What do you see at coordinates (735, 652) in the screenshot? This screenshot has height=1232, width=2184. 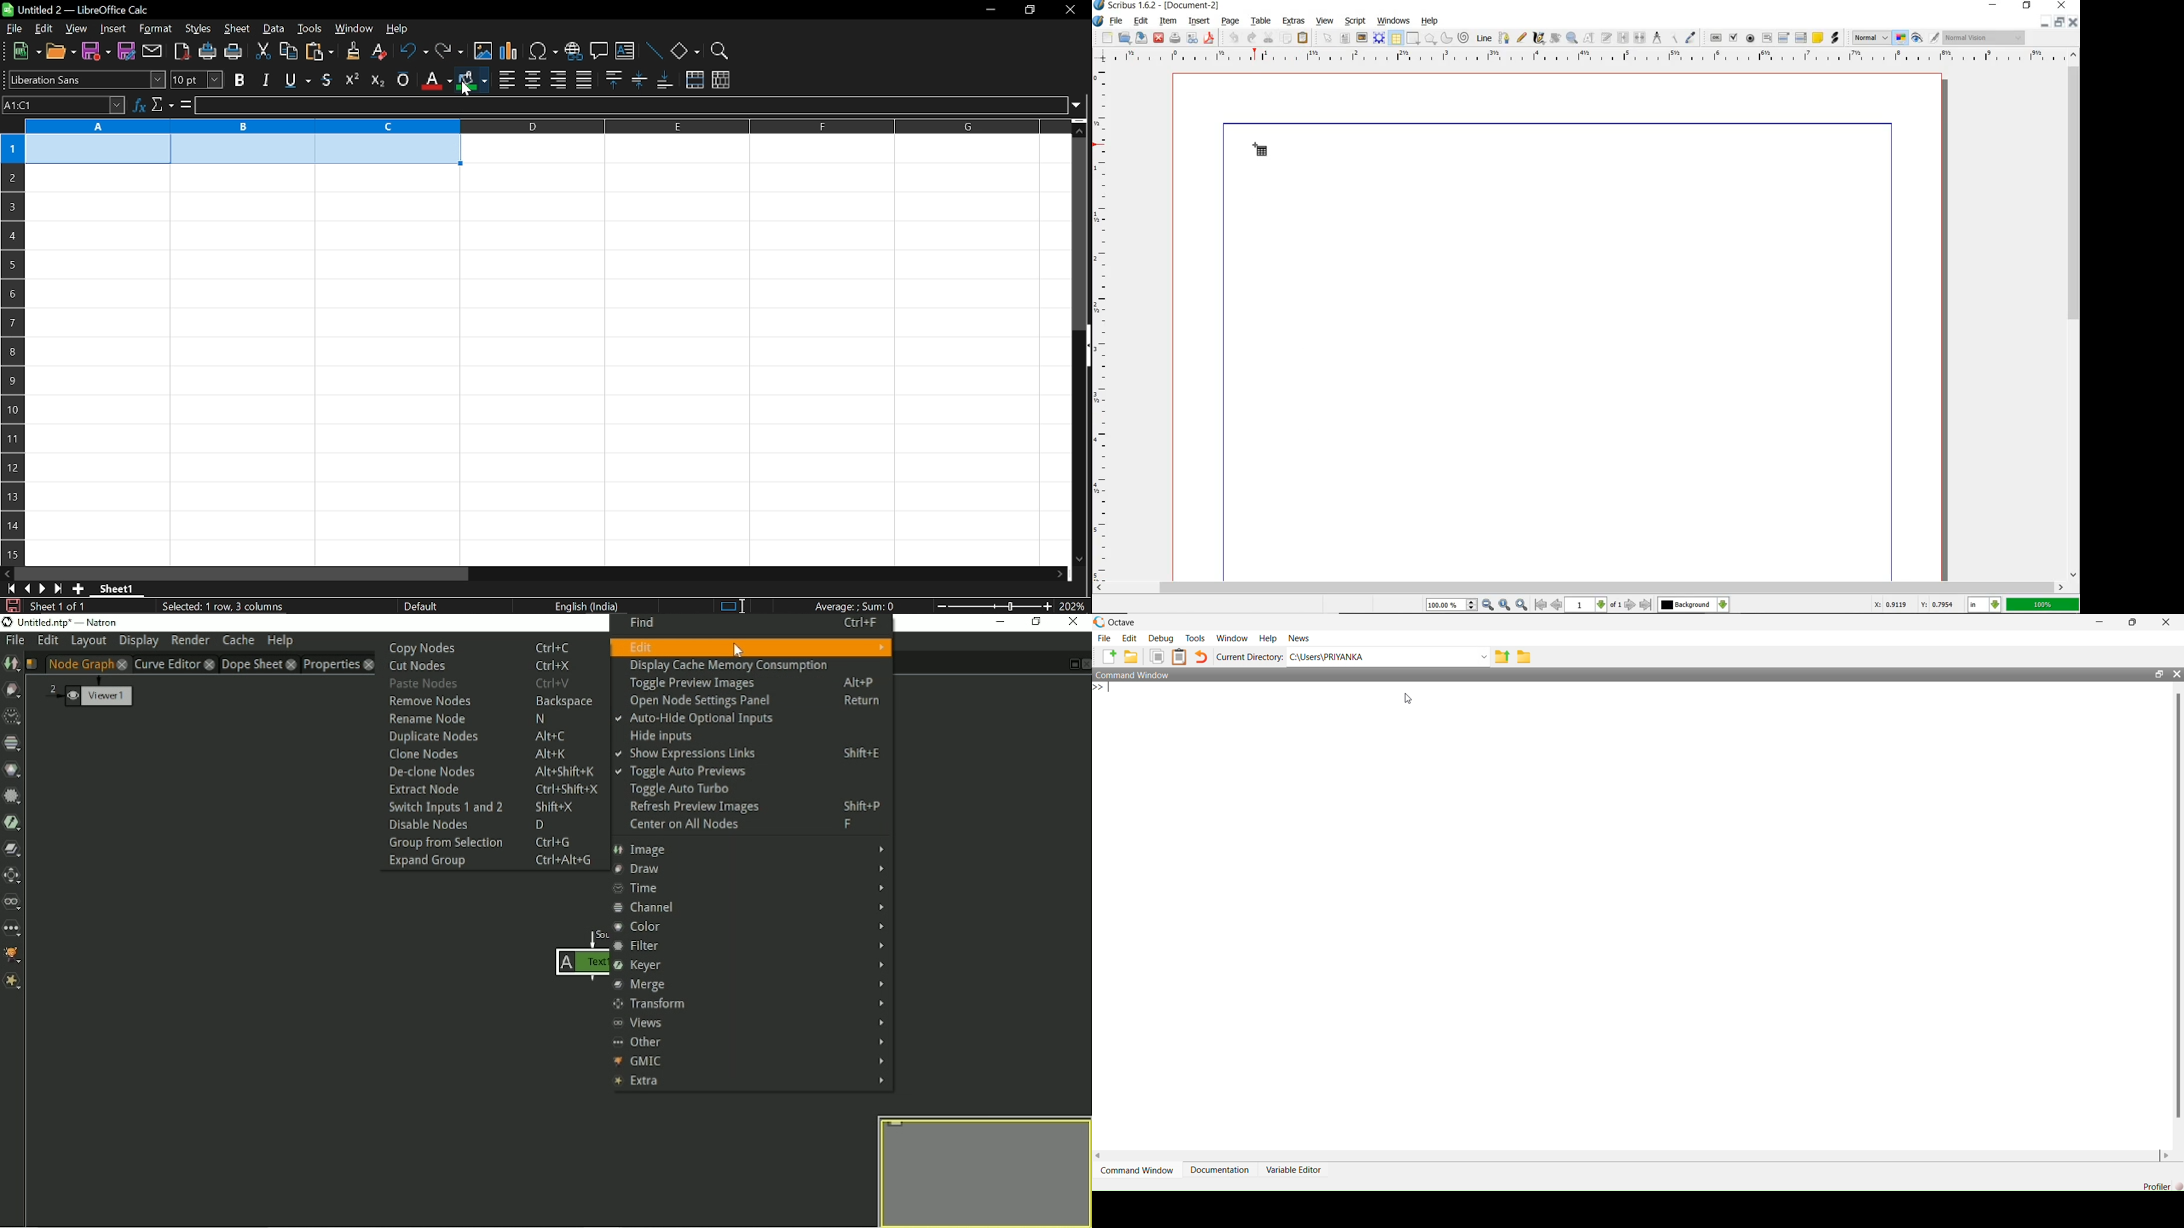 I see `cursor` at bounding box center [735, 652].